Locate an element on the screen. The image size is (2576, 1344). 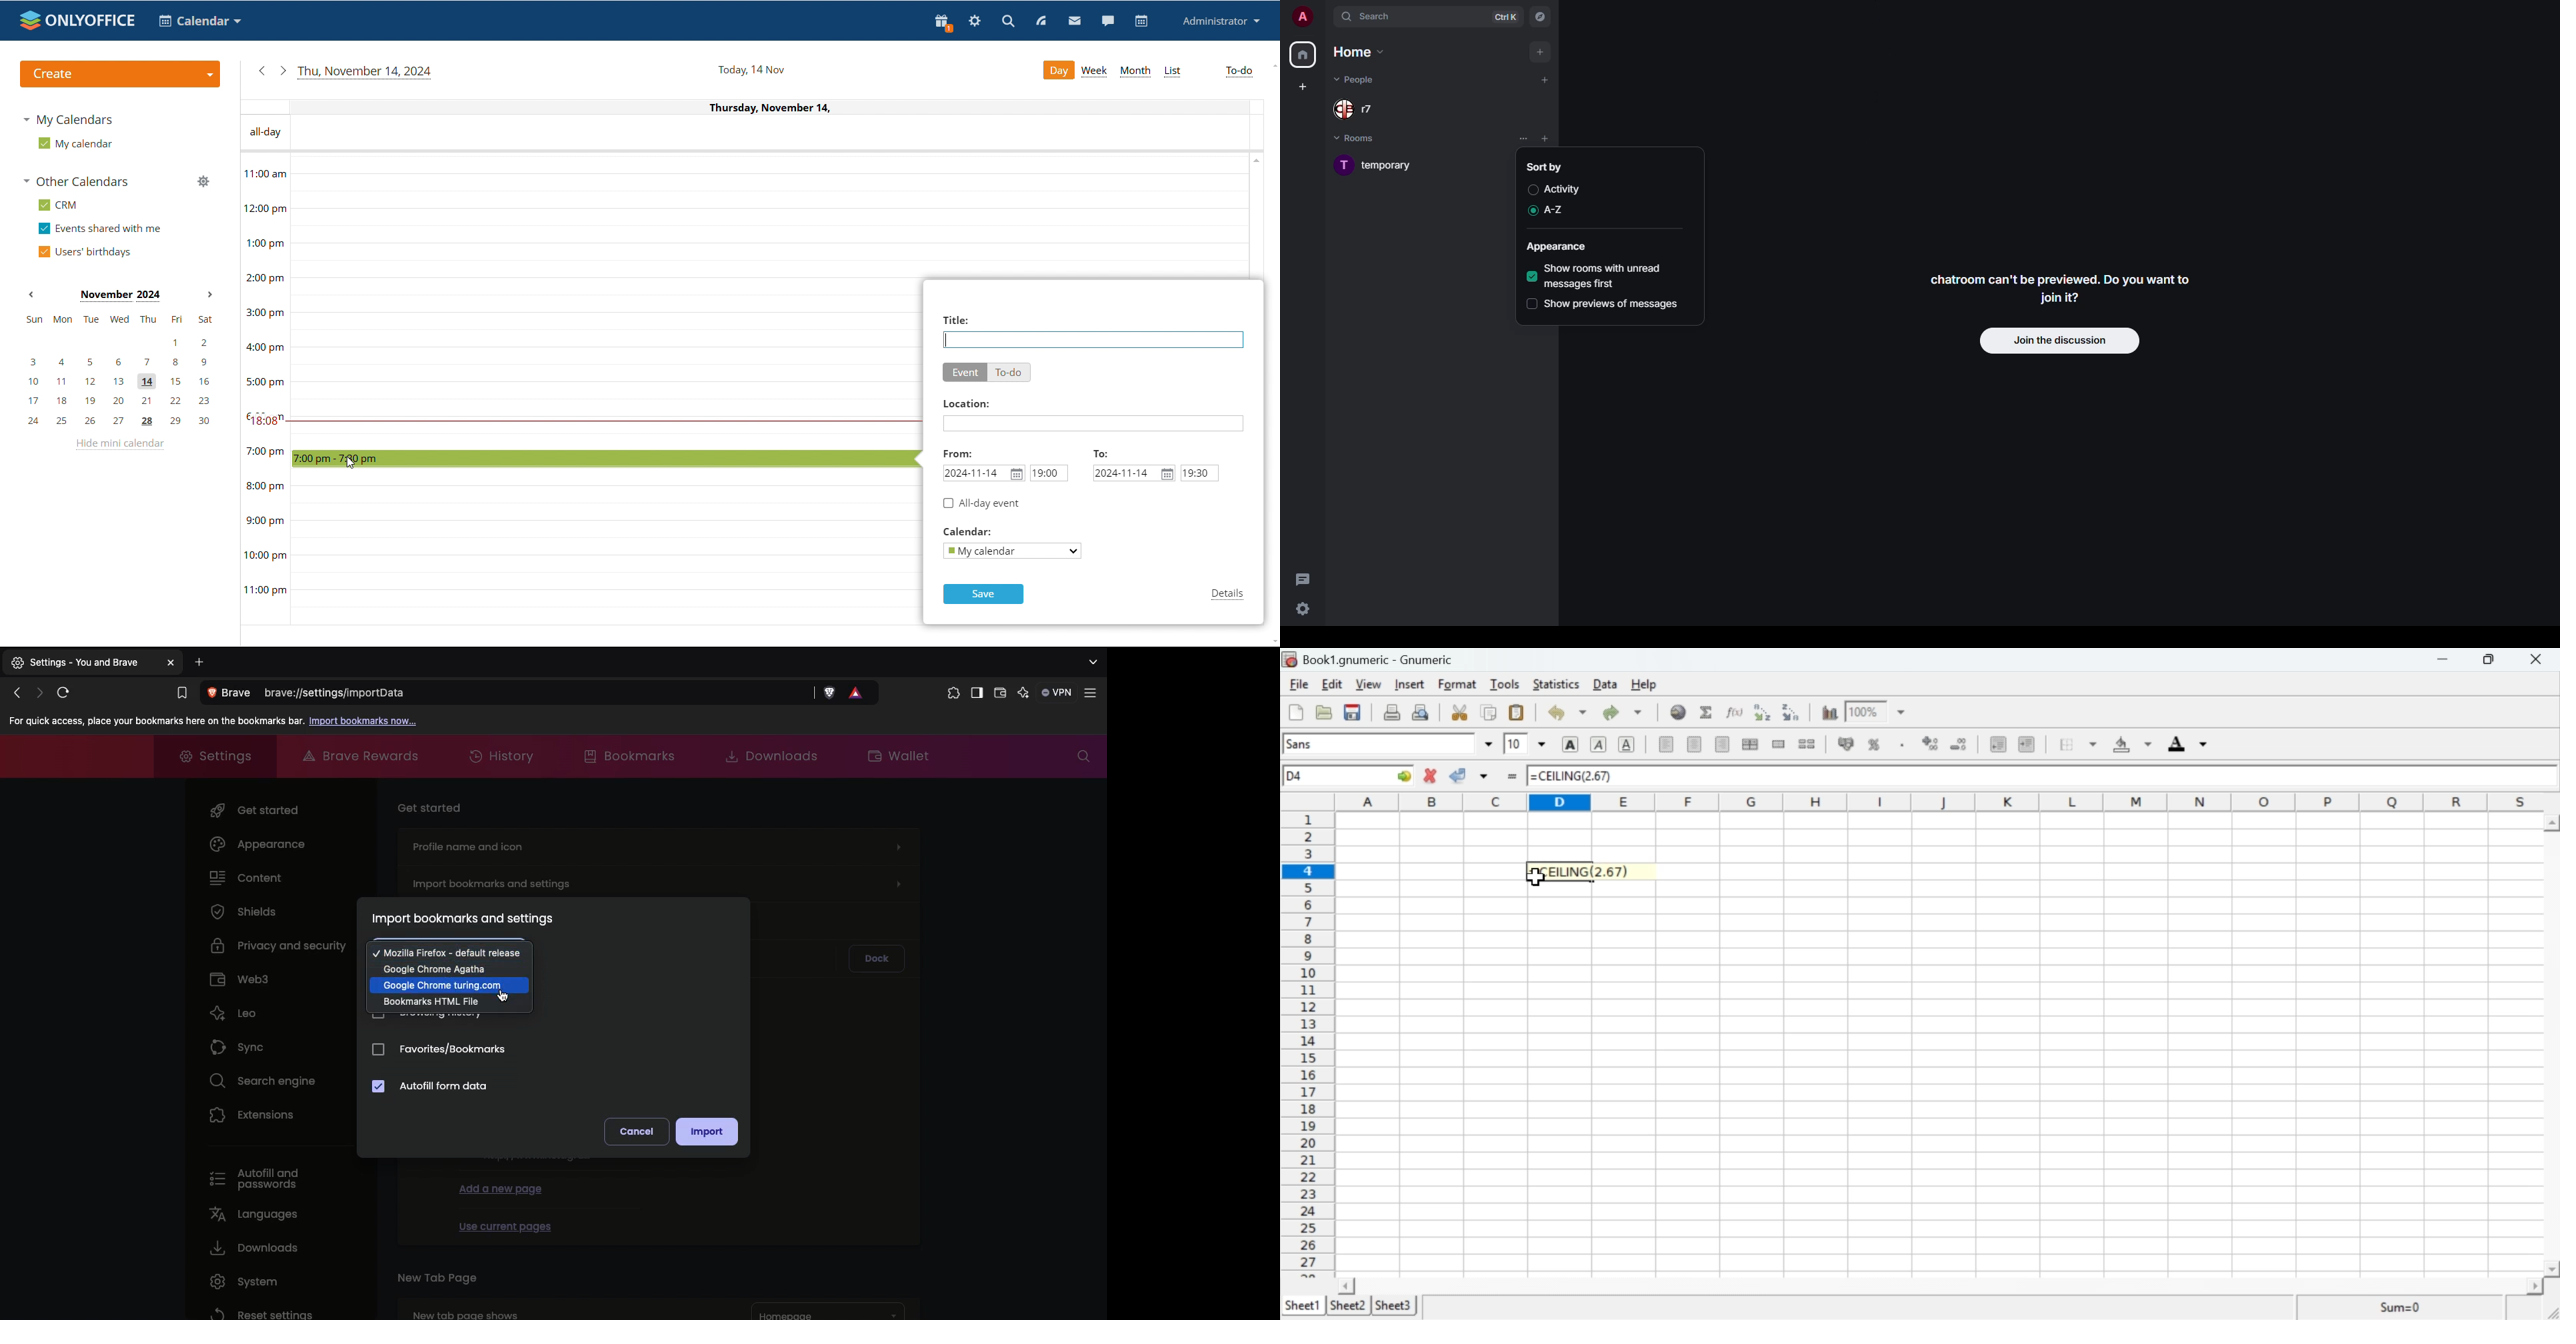
Book1.gnumeric - Gnumeric is located at coordinates (1379, 659).